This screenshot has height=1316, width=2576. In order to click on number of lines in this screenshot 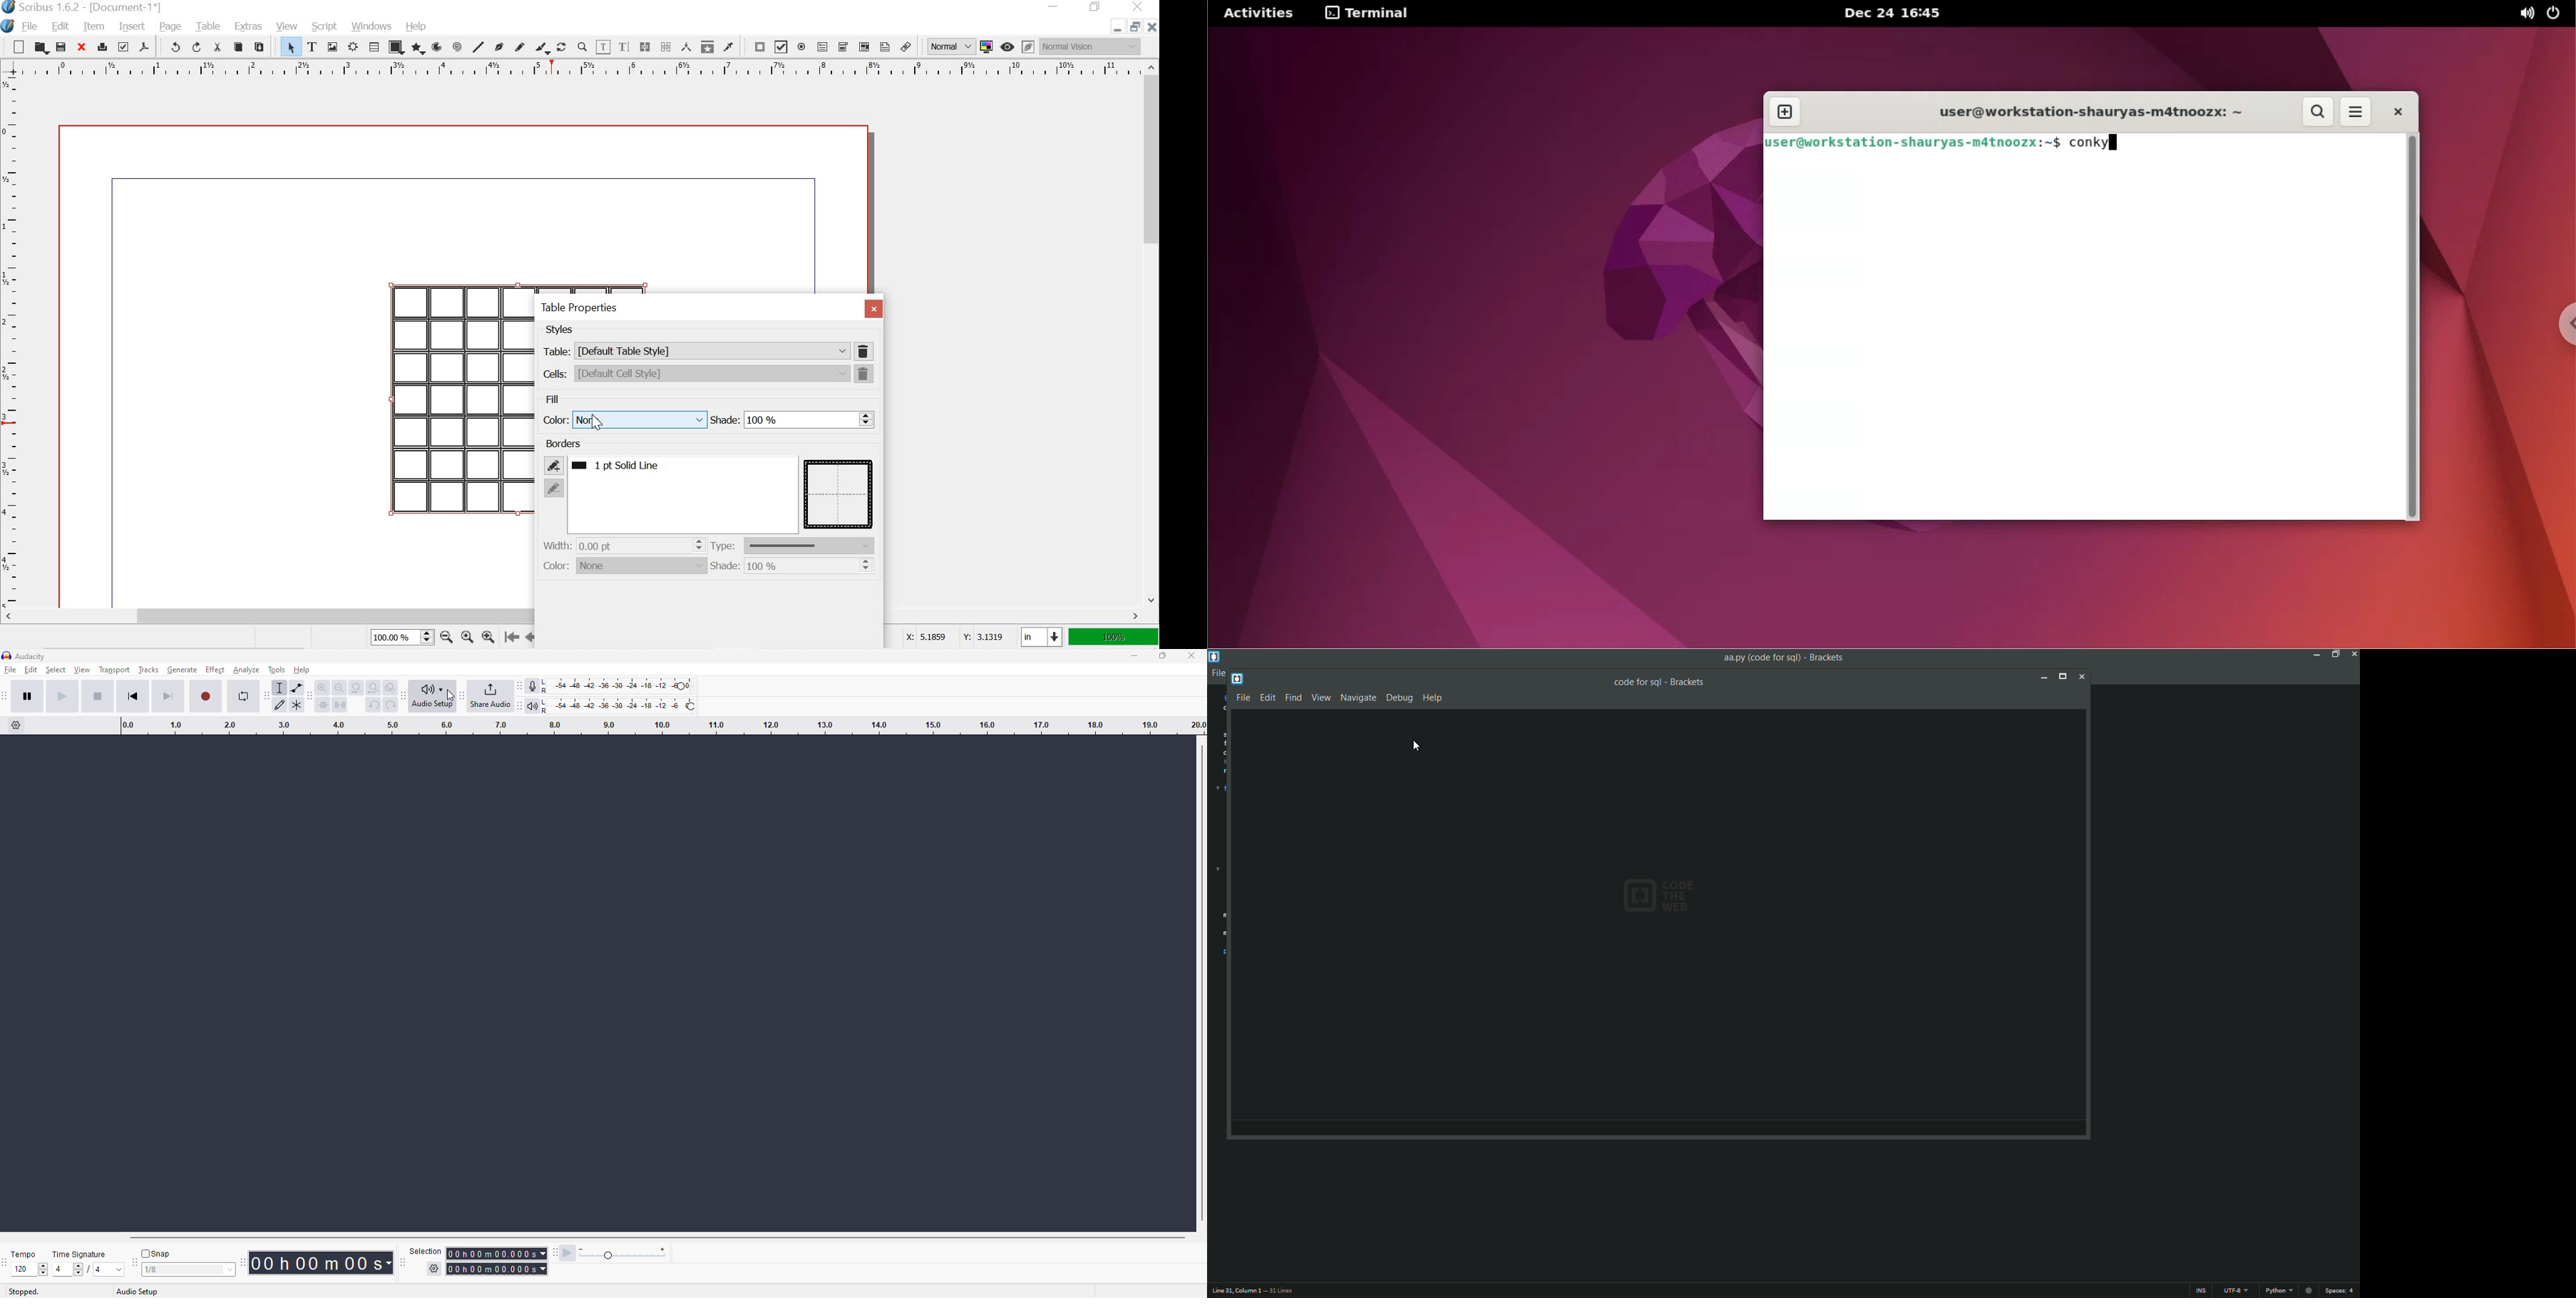, I will do `click(1280, 1291)`.